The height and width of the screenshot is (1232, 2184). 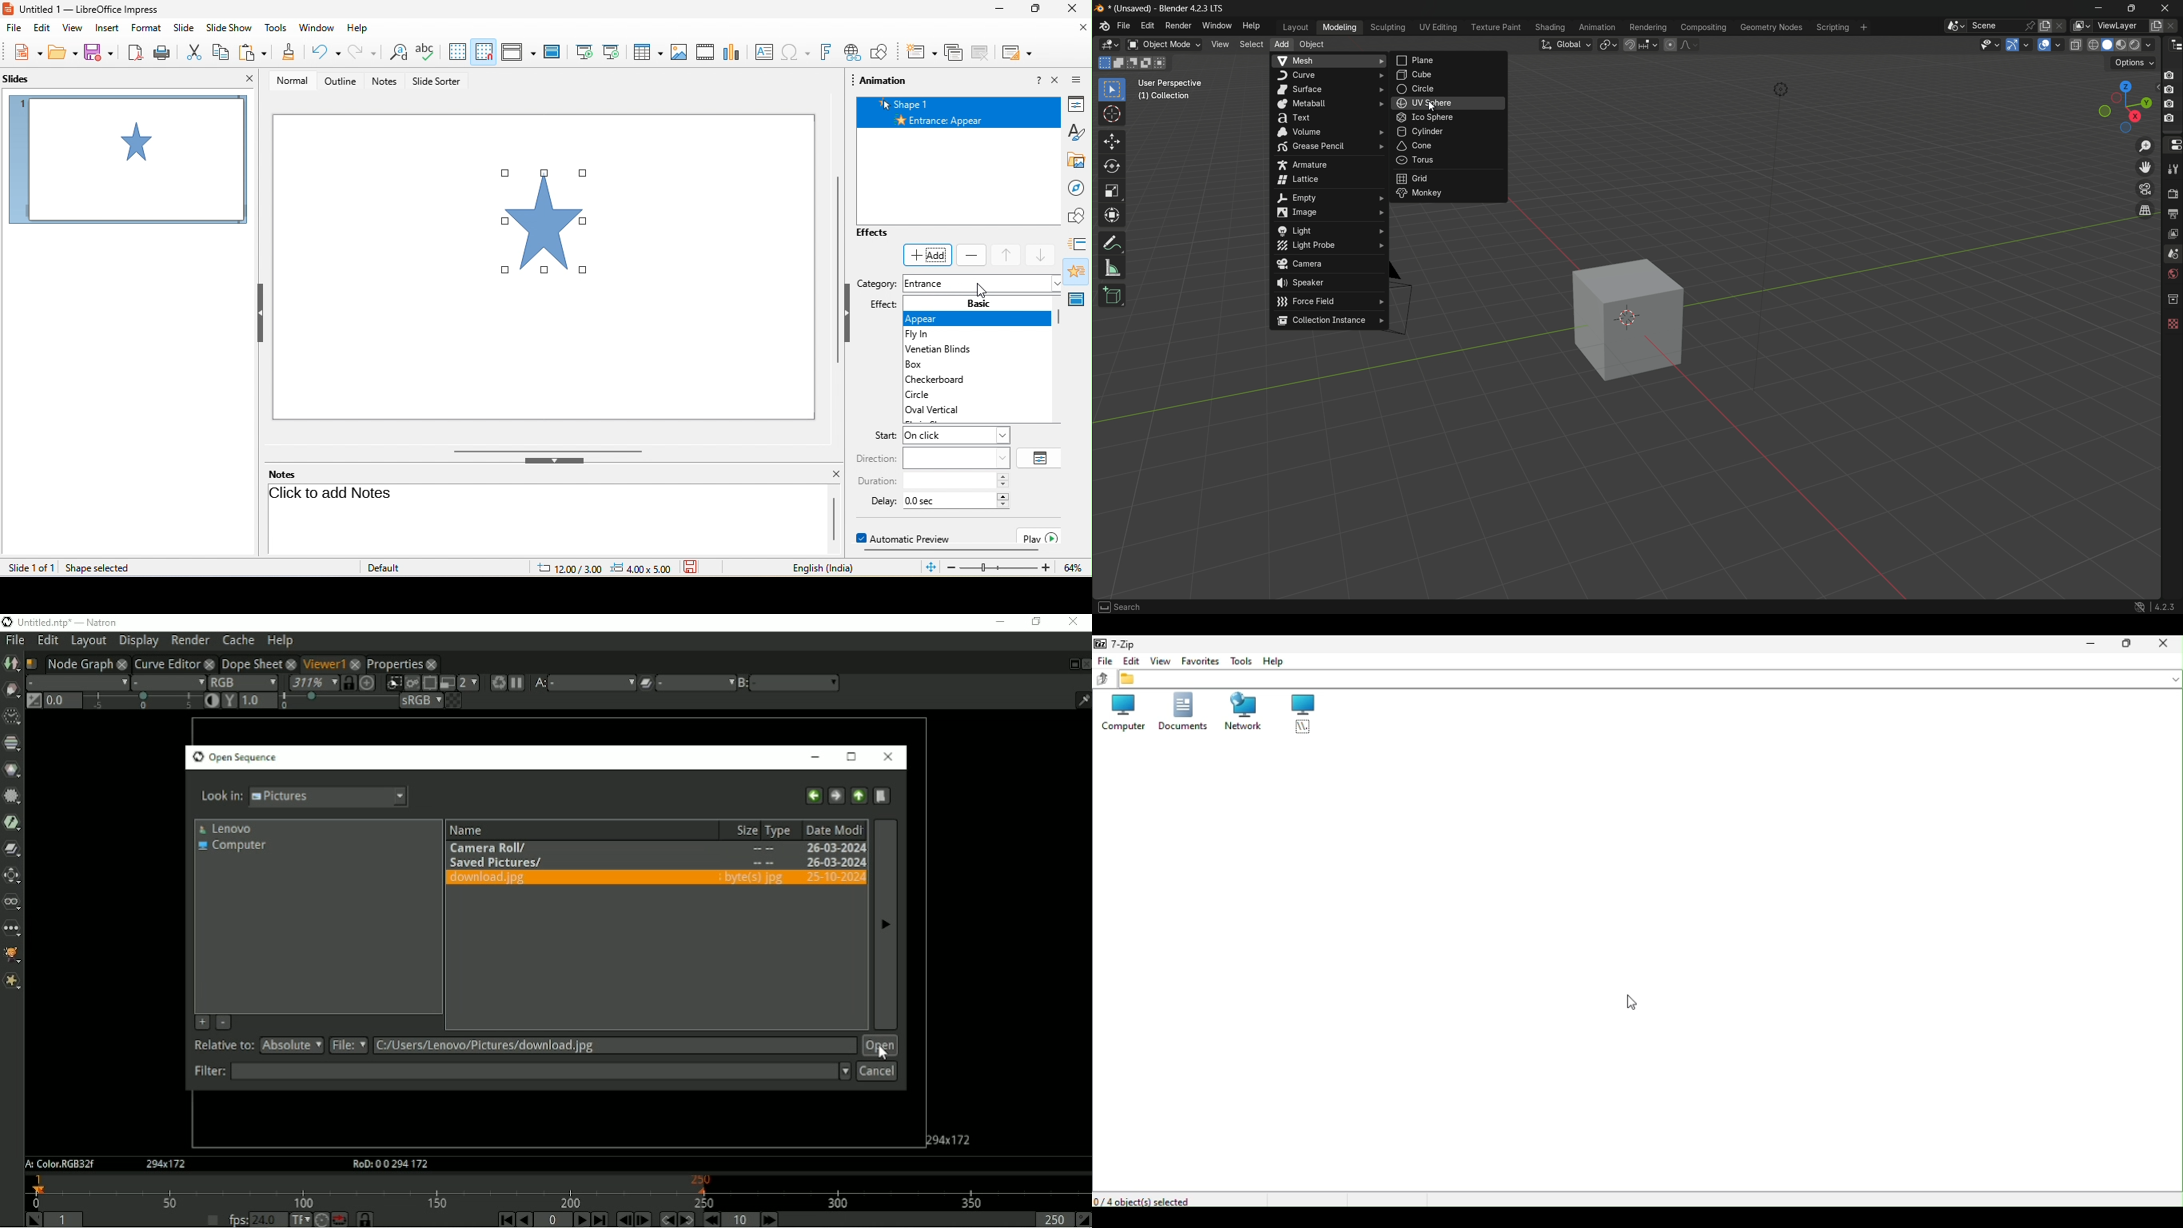 What do you see at coordinates (2174, 234) in the screenshot?
I see `view layer` at bounding box center [2174, 234].